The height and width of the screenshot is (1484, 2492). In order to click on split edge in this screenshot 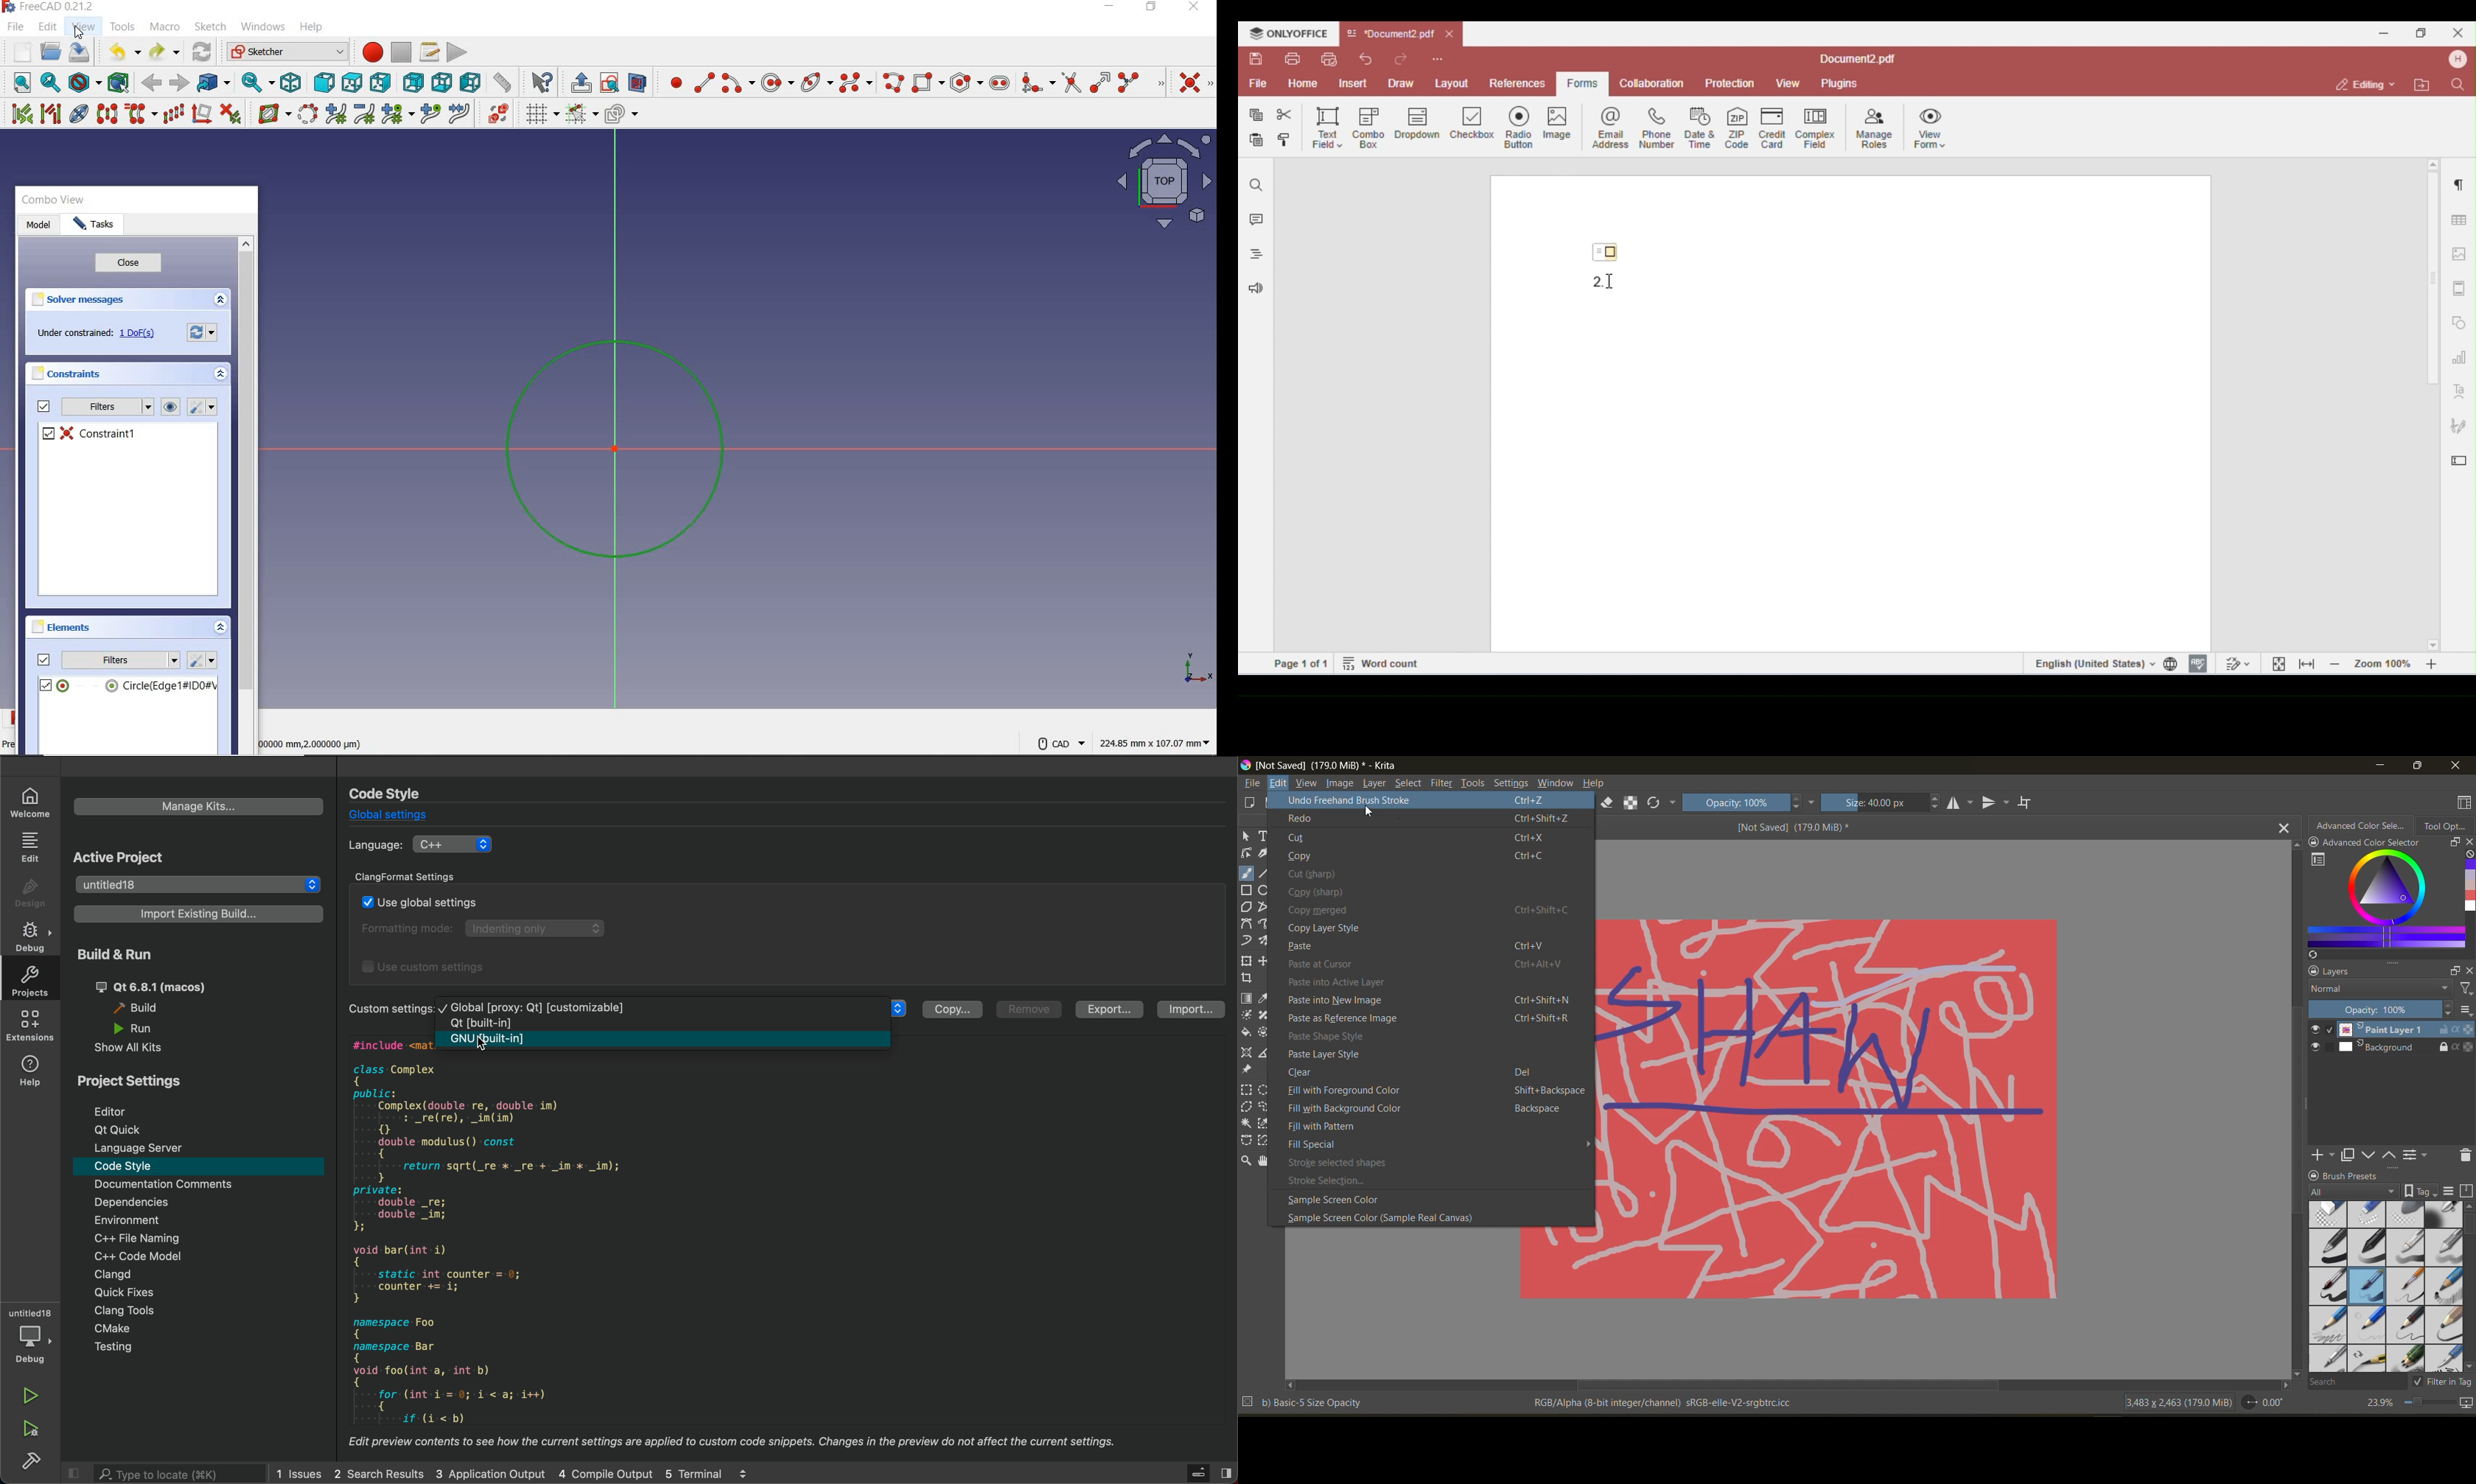, I will do `click(1140, 83)`.